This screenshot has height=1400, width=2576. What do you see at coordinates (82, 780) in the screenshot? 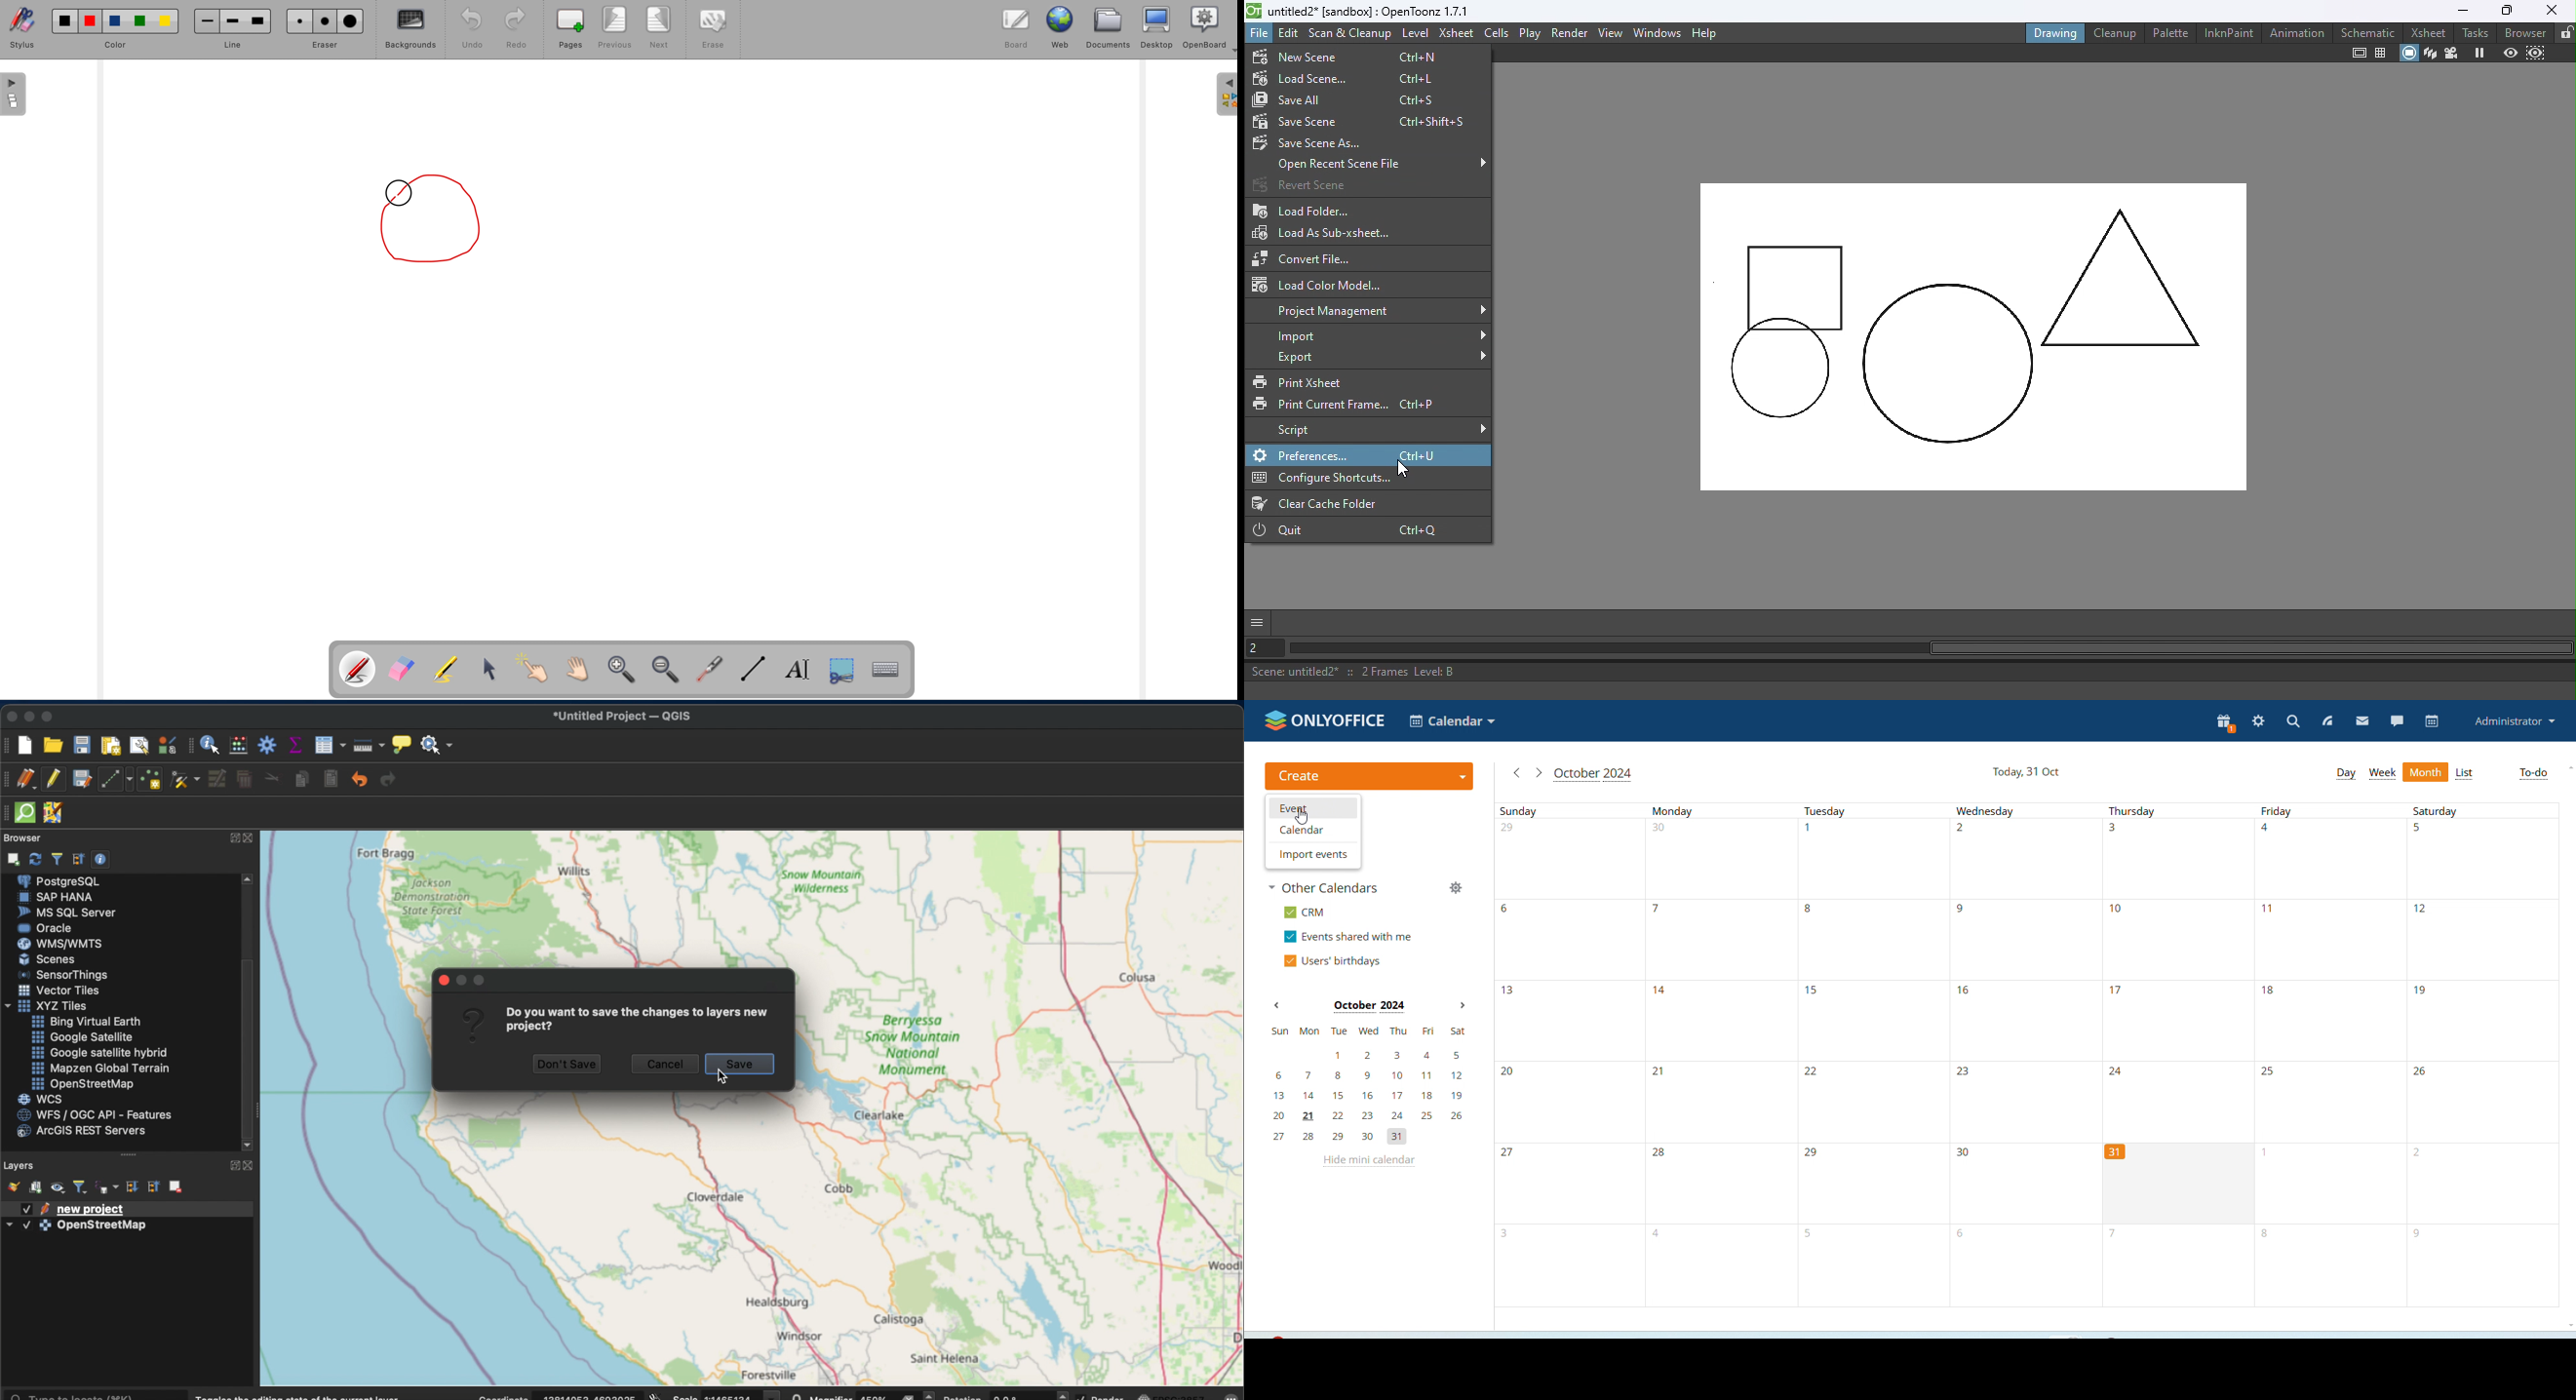
I see `save edits` at bounding box center [82, 780].